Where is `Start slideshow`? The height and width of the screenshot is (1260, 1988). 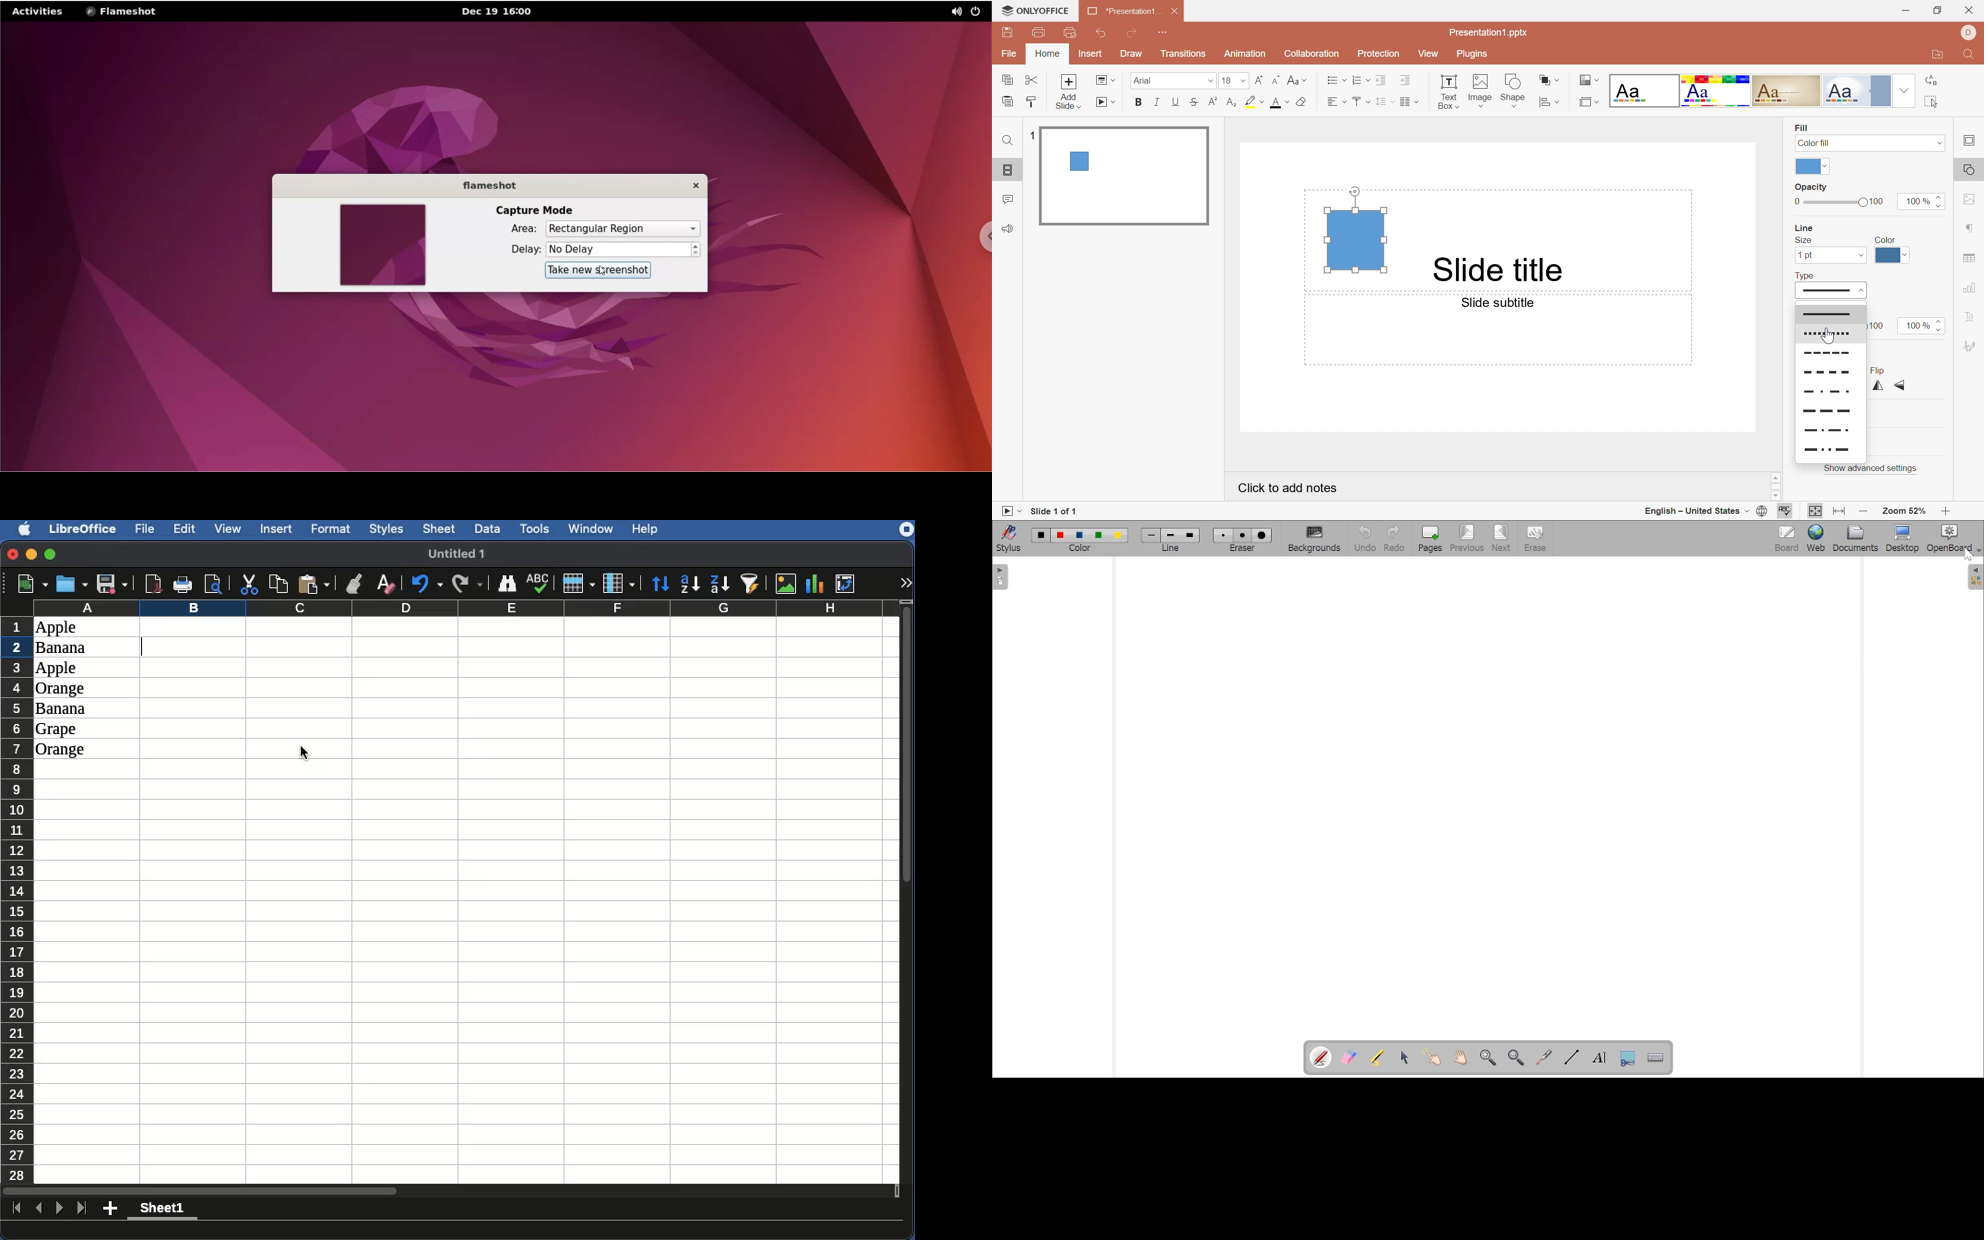 Start slideshow is located at coordinates (1107, 103).